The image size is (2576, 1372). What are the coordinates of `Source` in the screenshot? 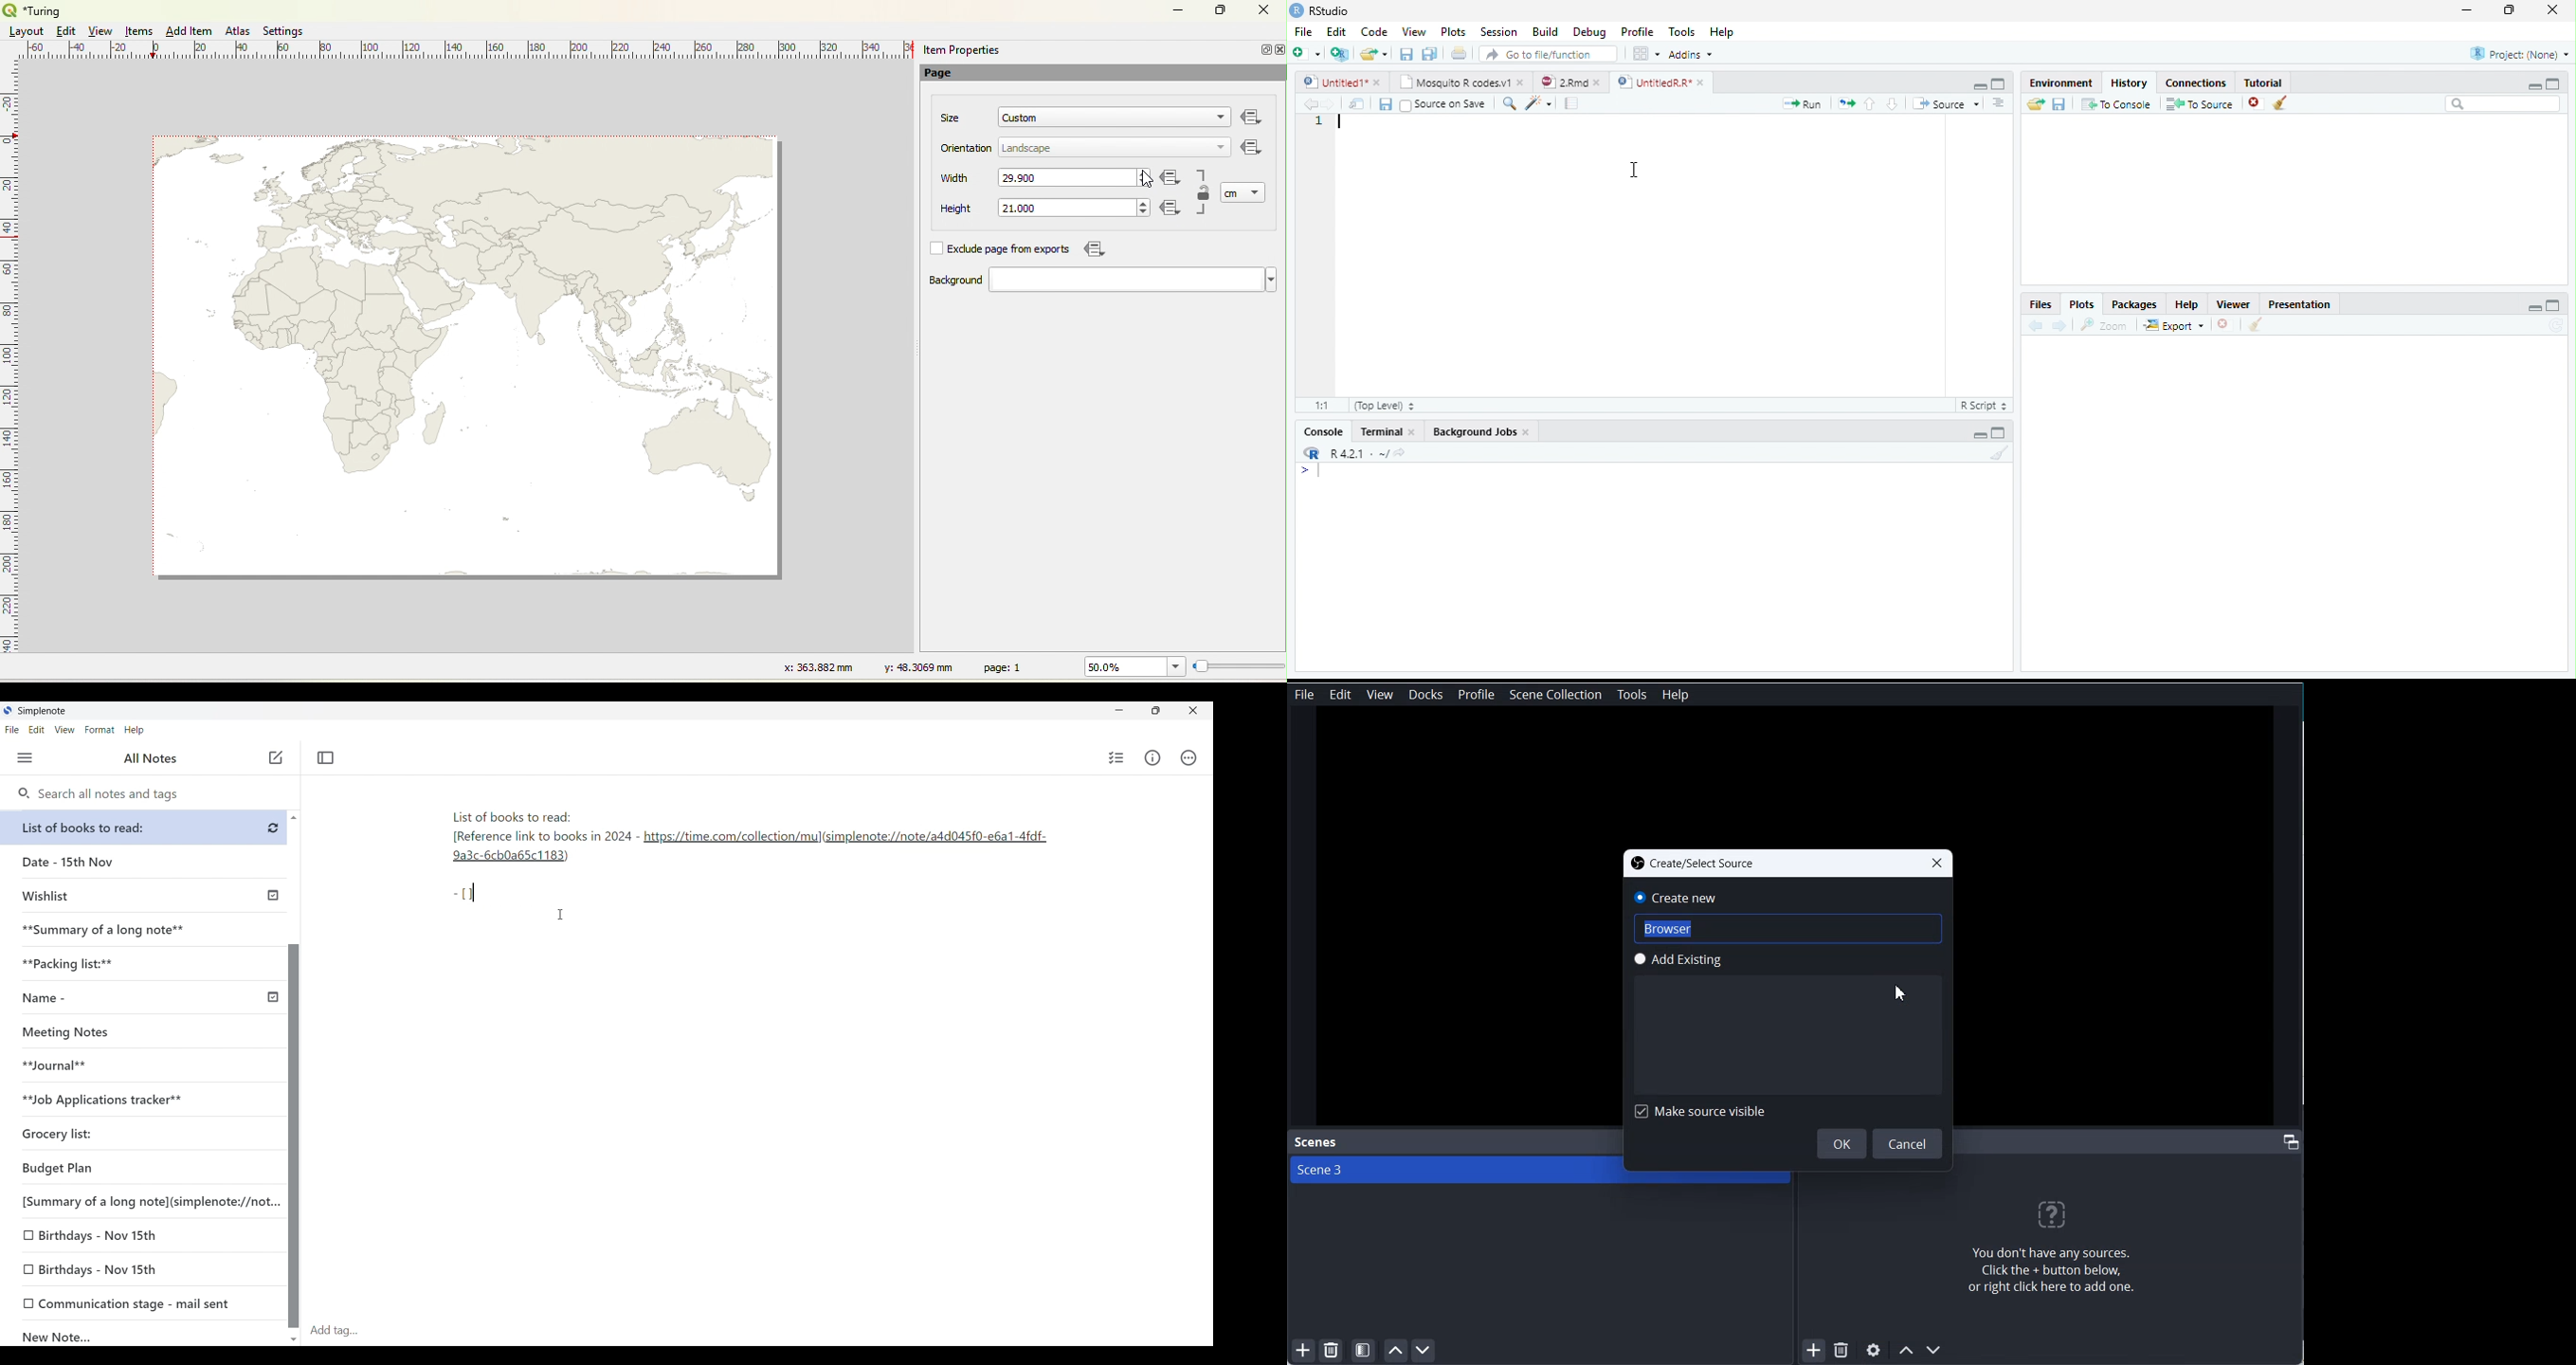 It's located at (1946, 104).